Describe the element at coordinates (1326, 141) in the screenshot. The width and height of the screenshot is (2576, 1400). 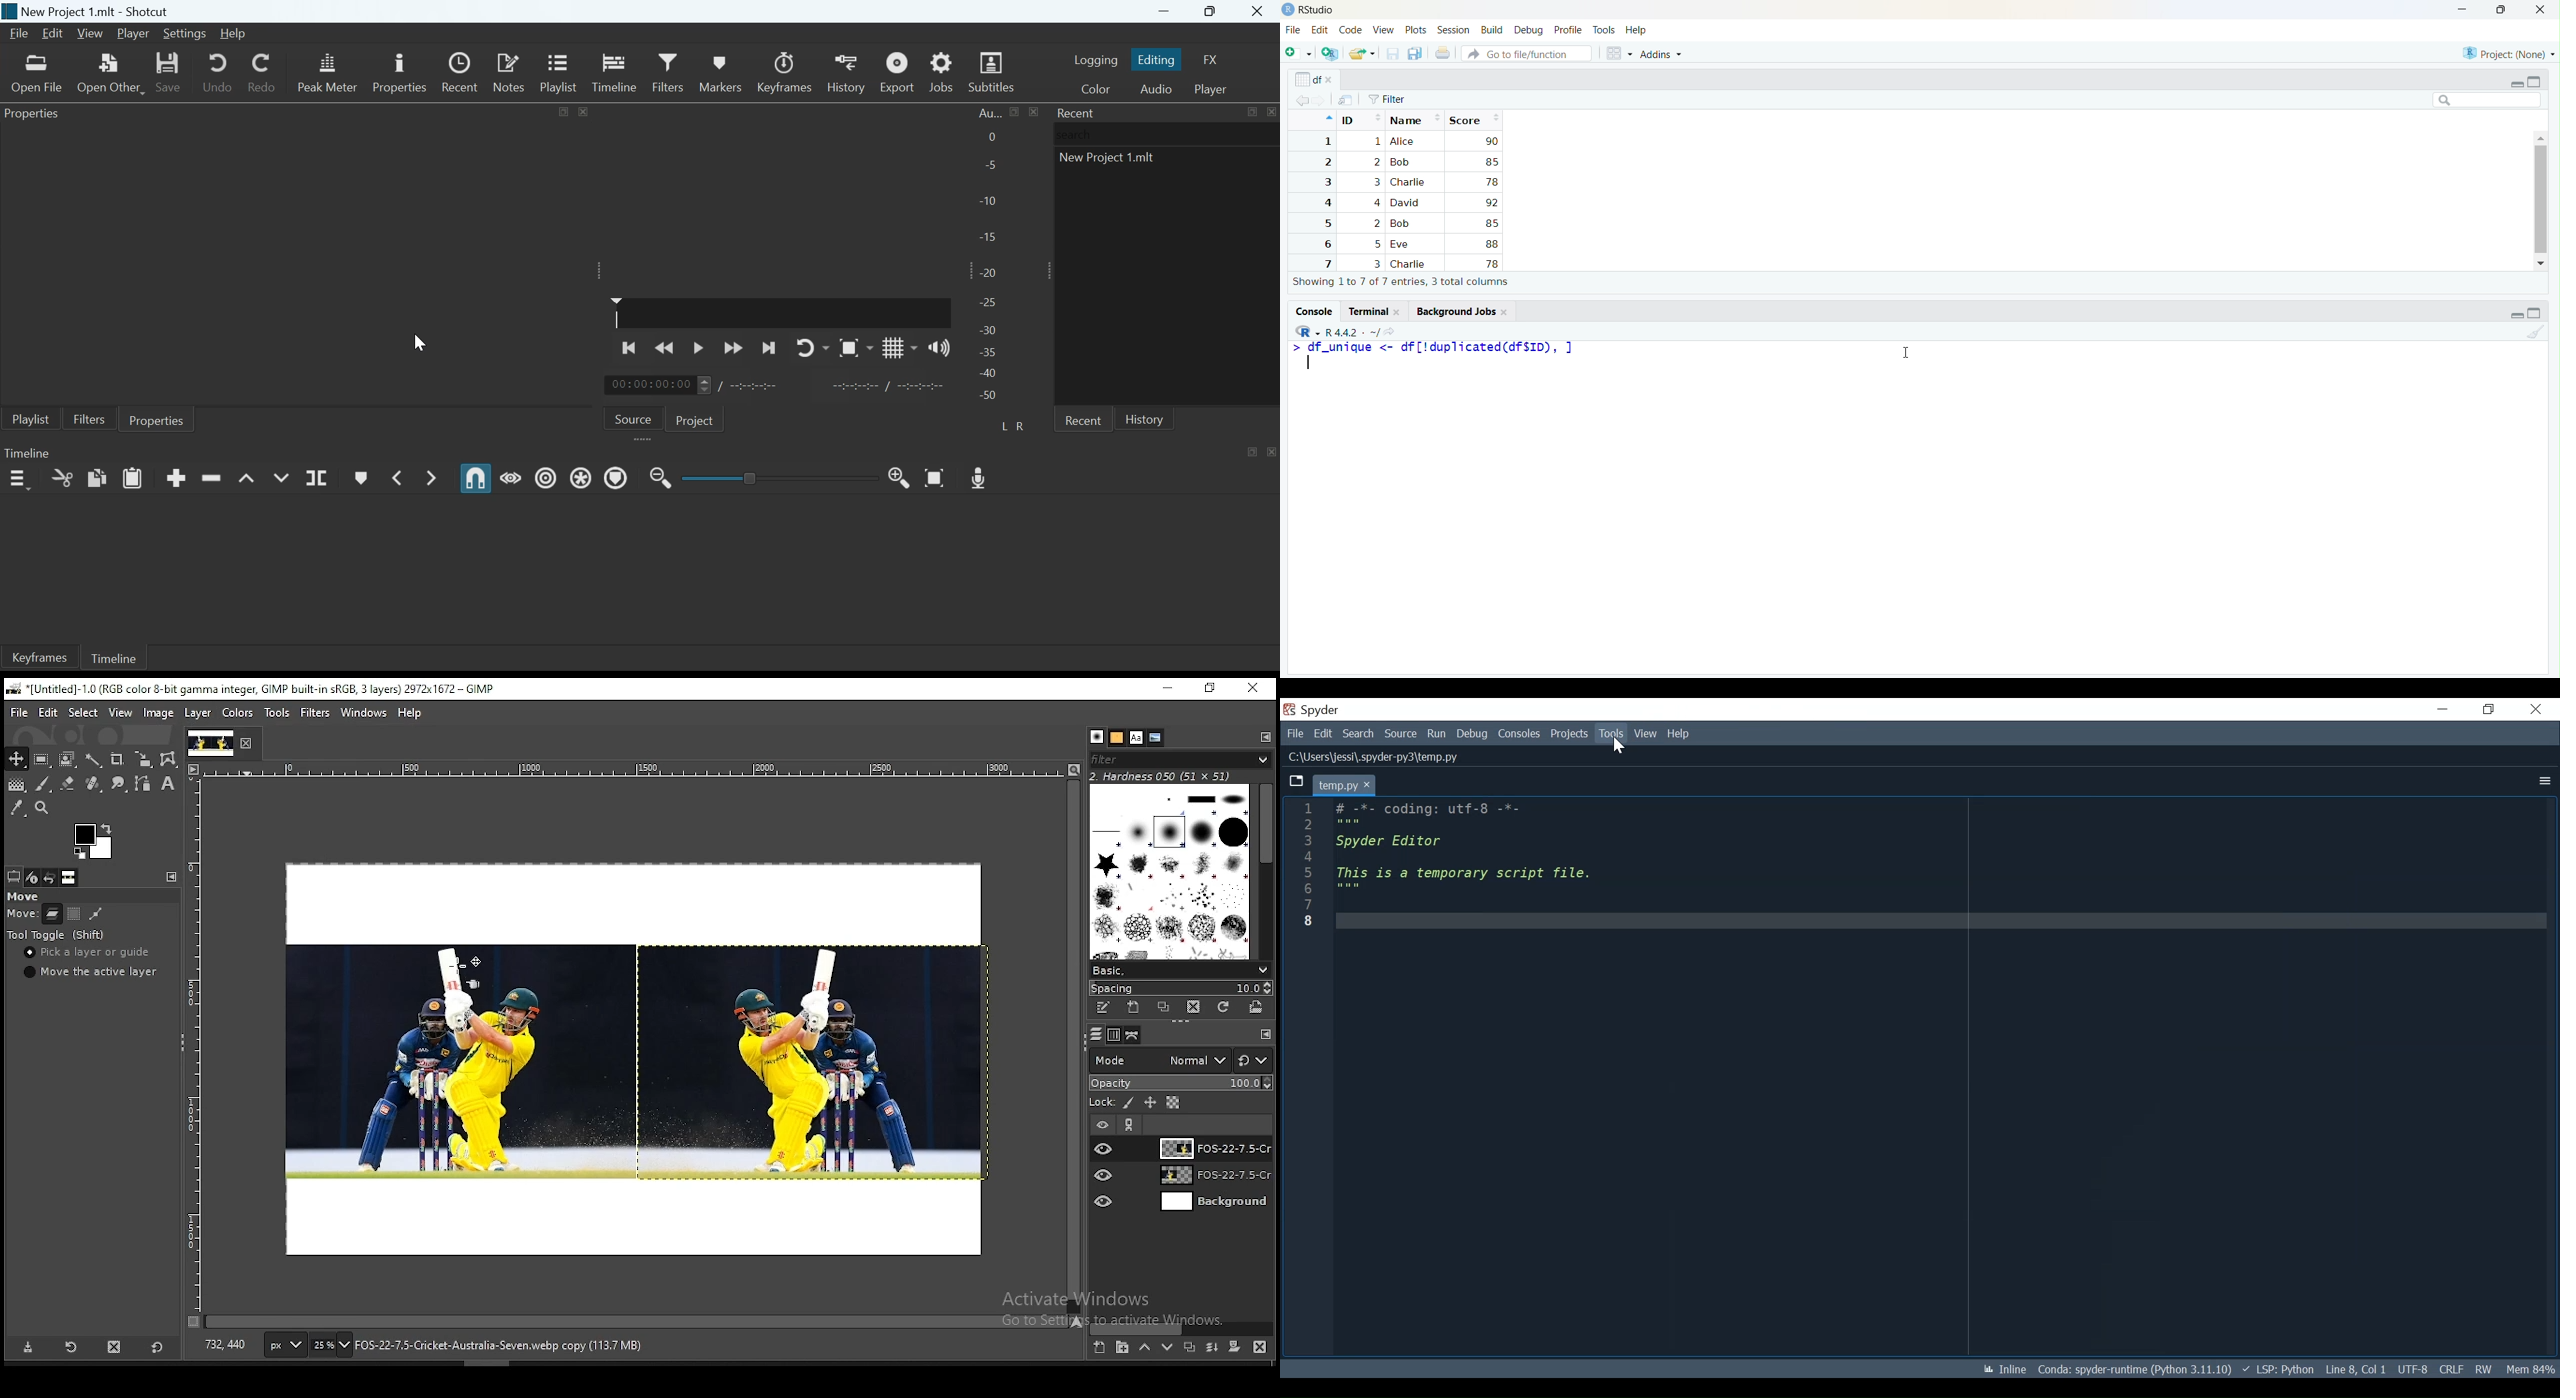
I see `1` at that location.